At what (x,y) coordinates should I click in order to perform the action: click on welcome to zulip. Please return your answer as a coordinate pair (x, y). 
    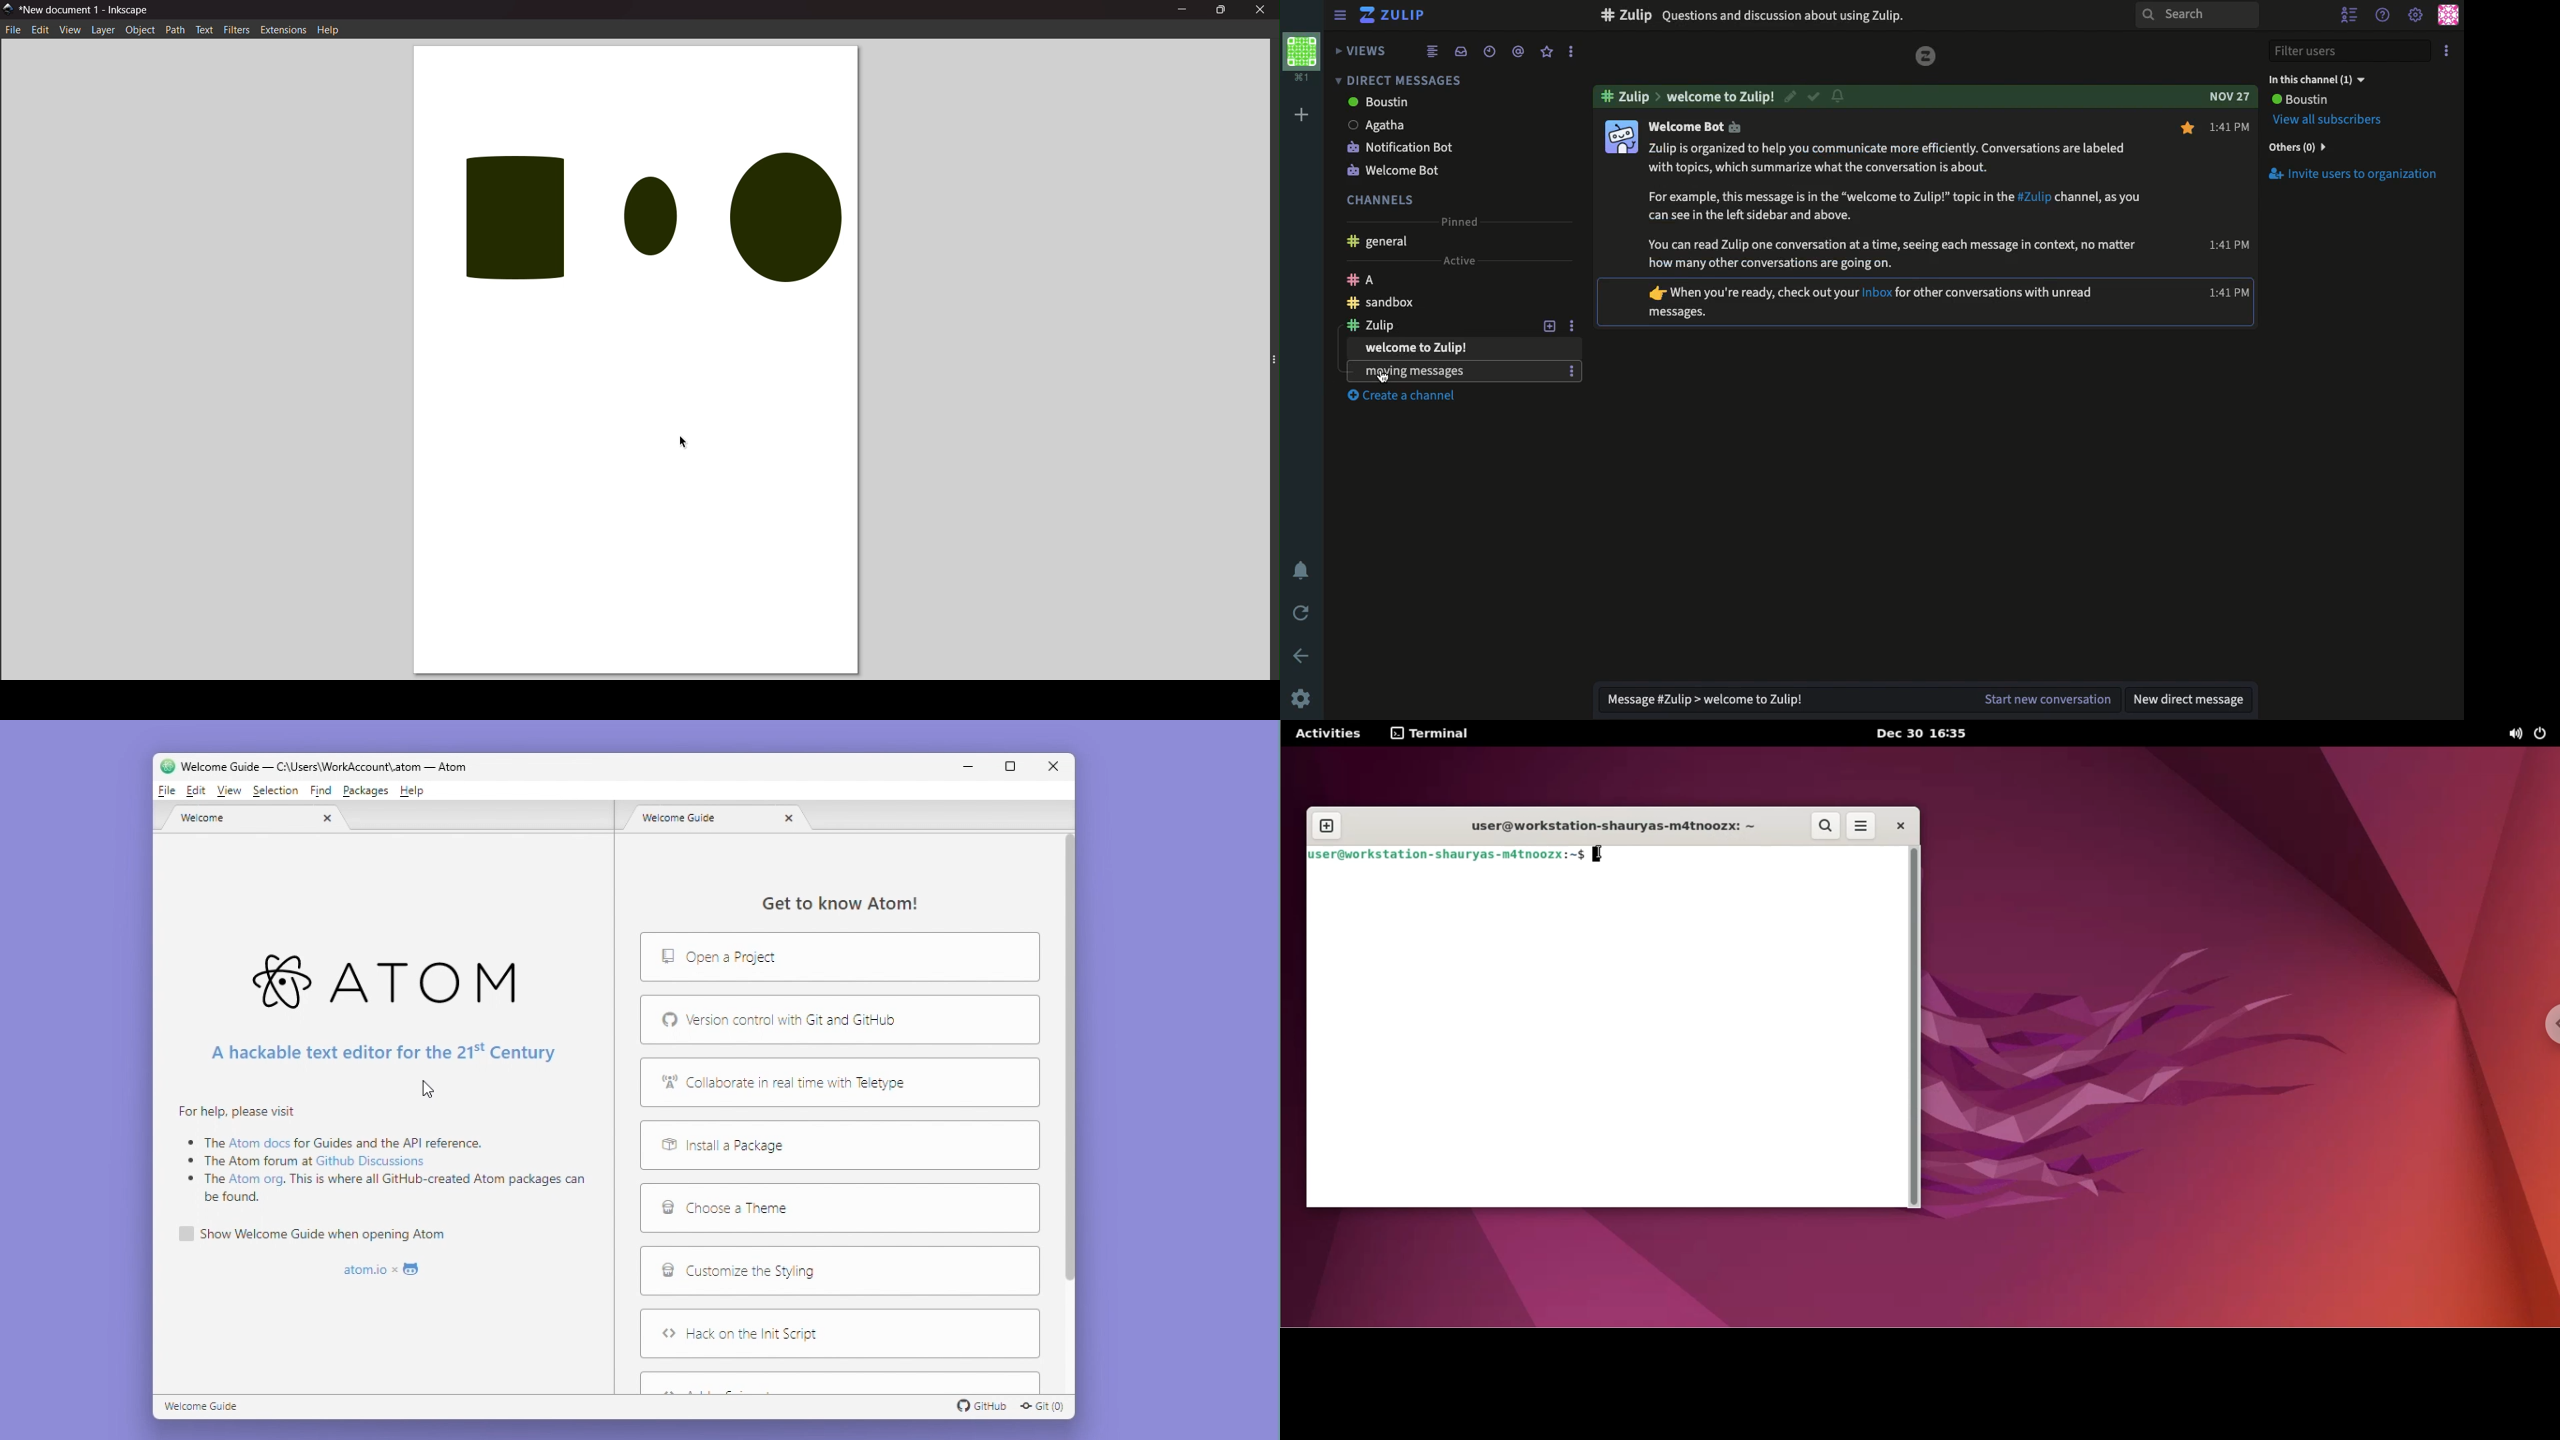
    Looking at the image, I should click on (1722, 96).